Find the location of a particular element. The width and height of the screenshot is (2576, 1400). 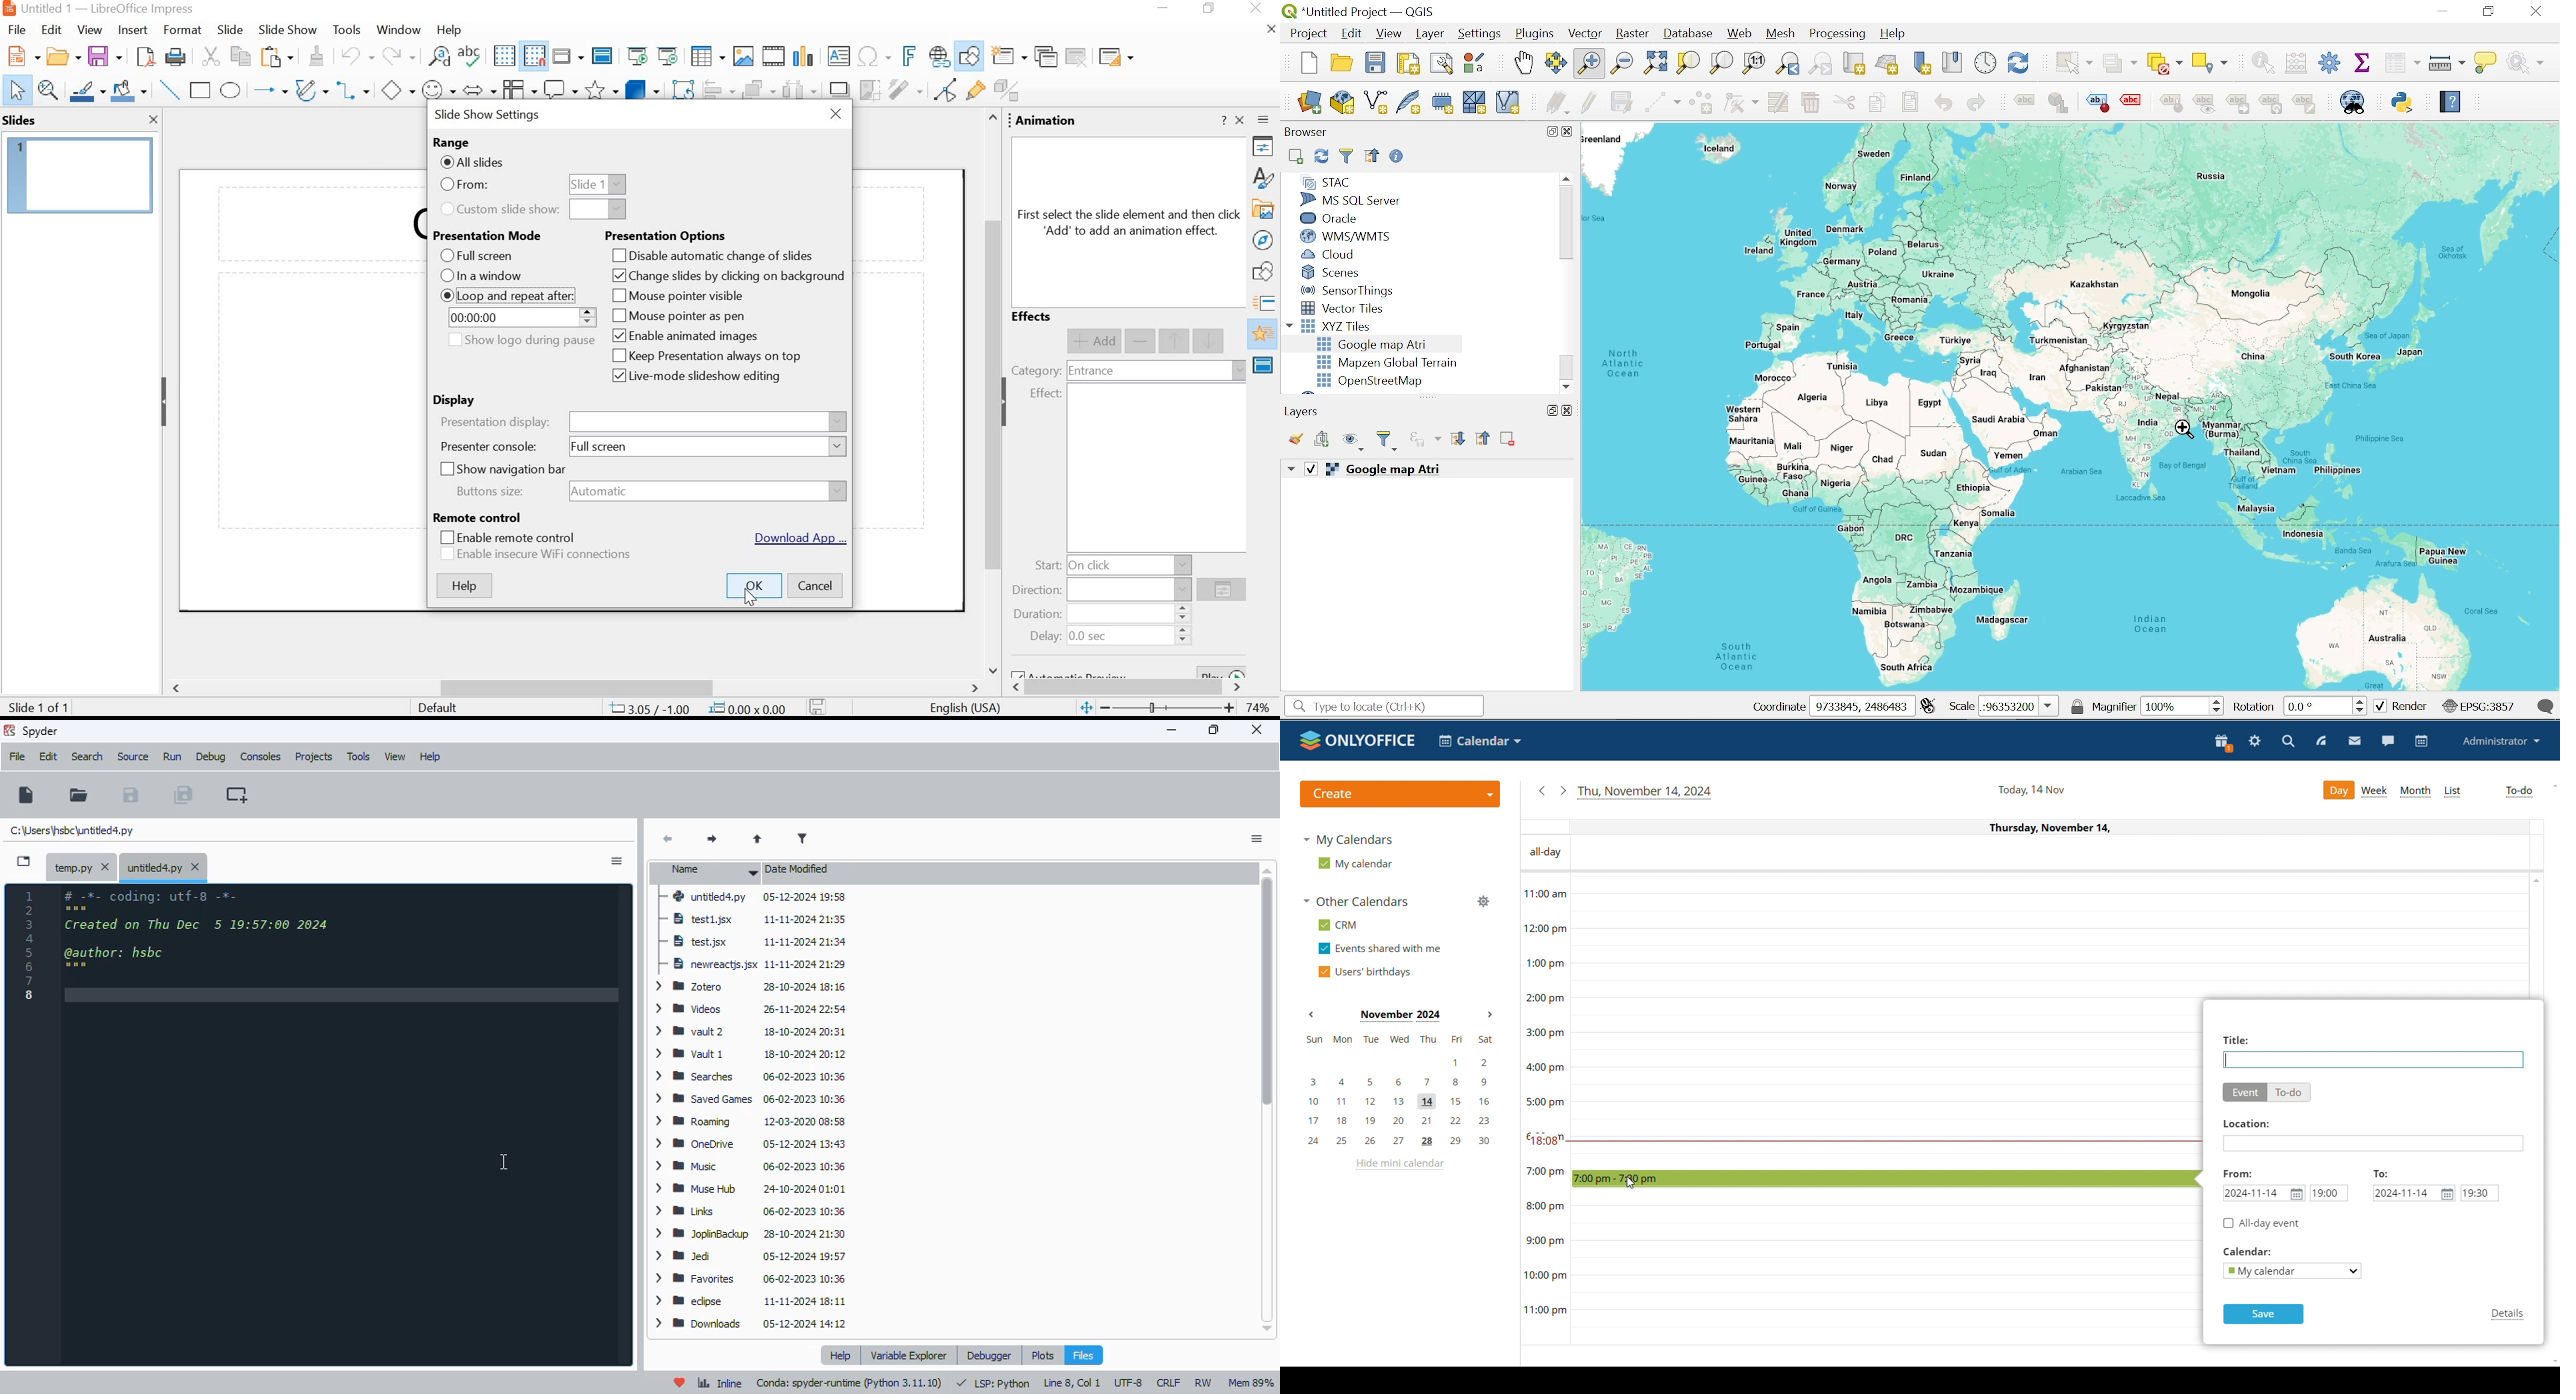

Minimize is located at coordinates (2439, 10).